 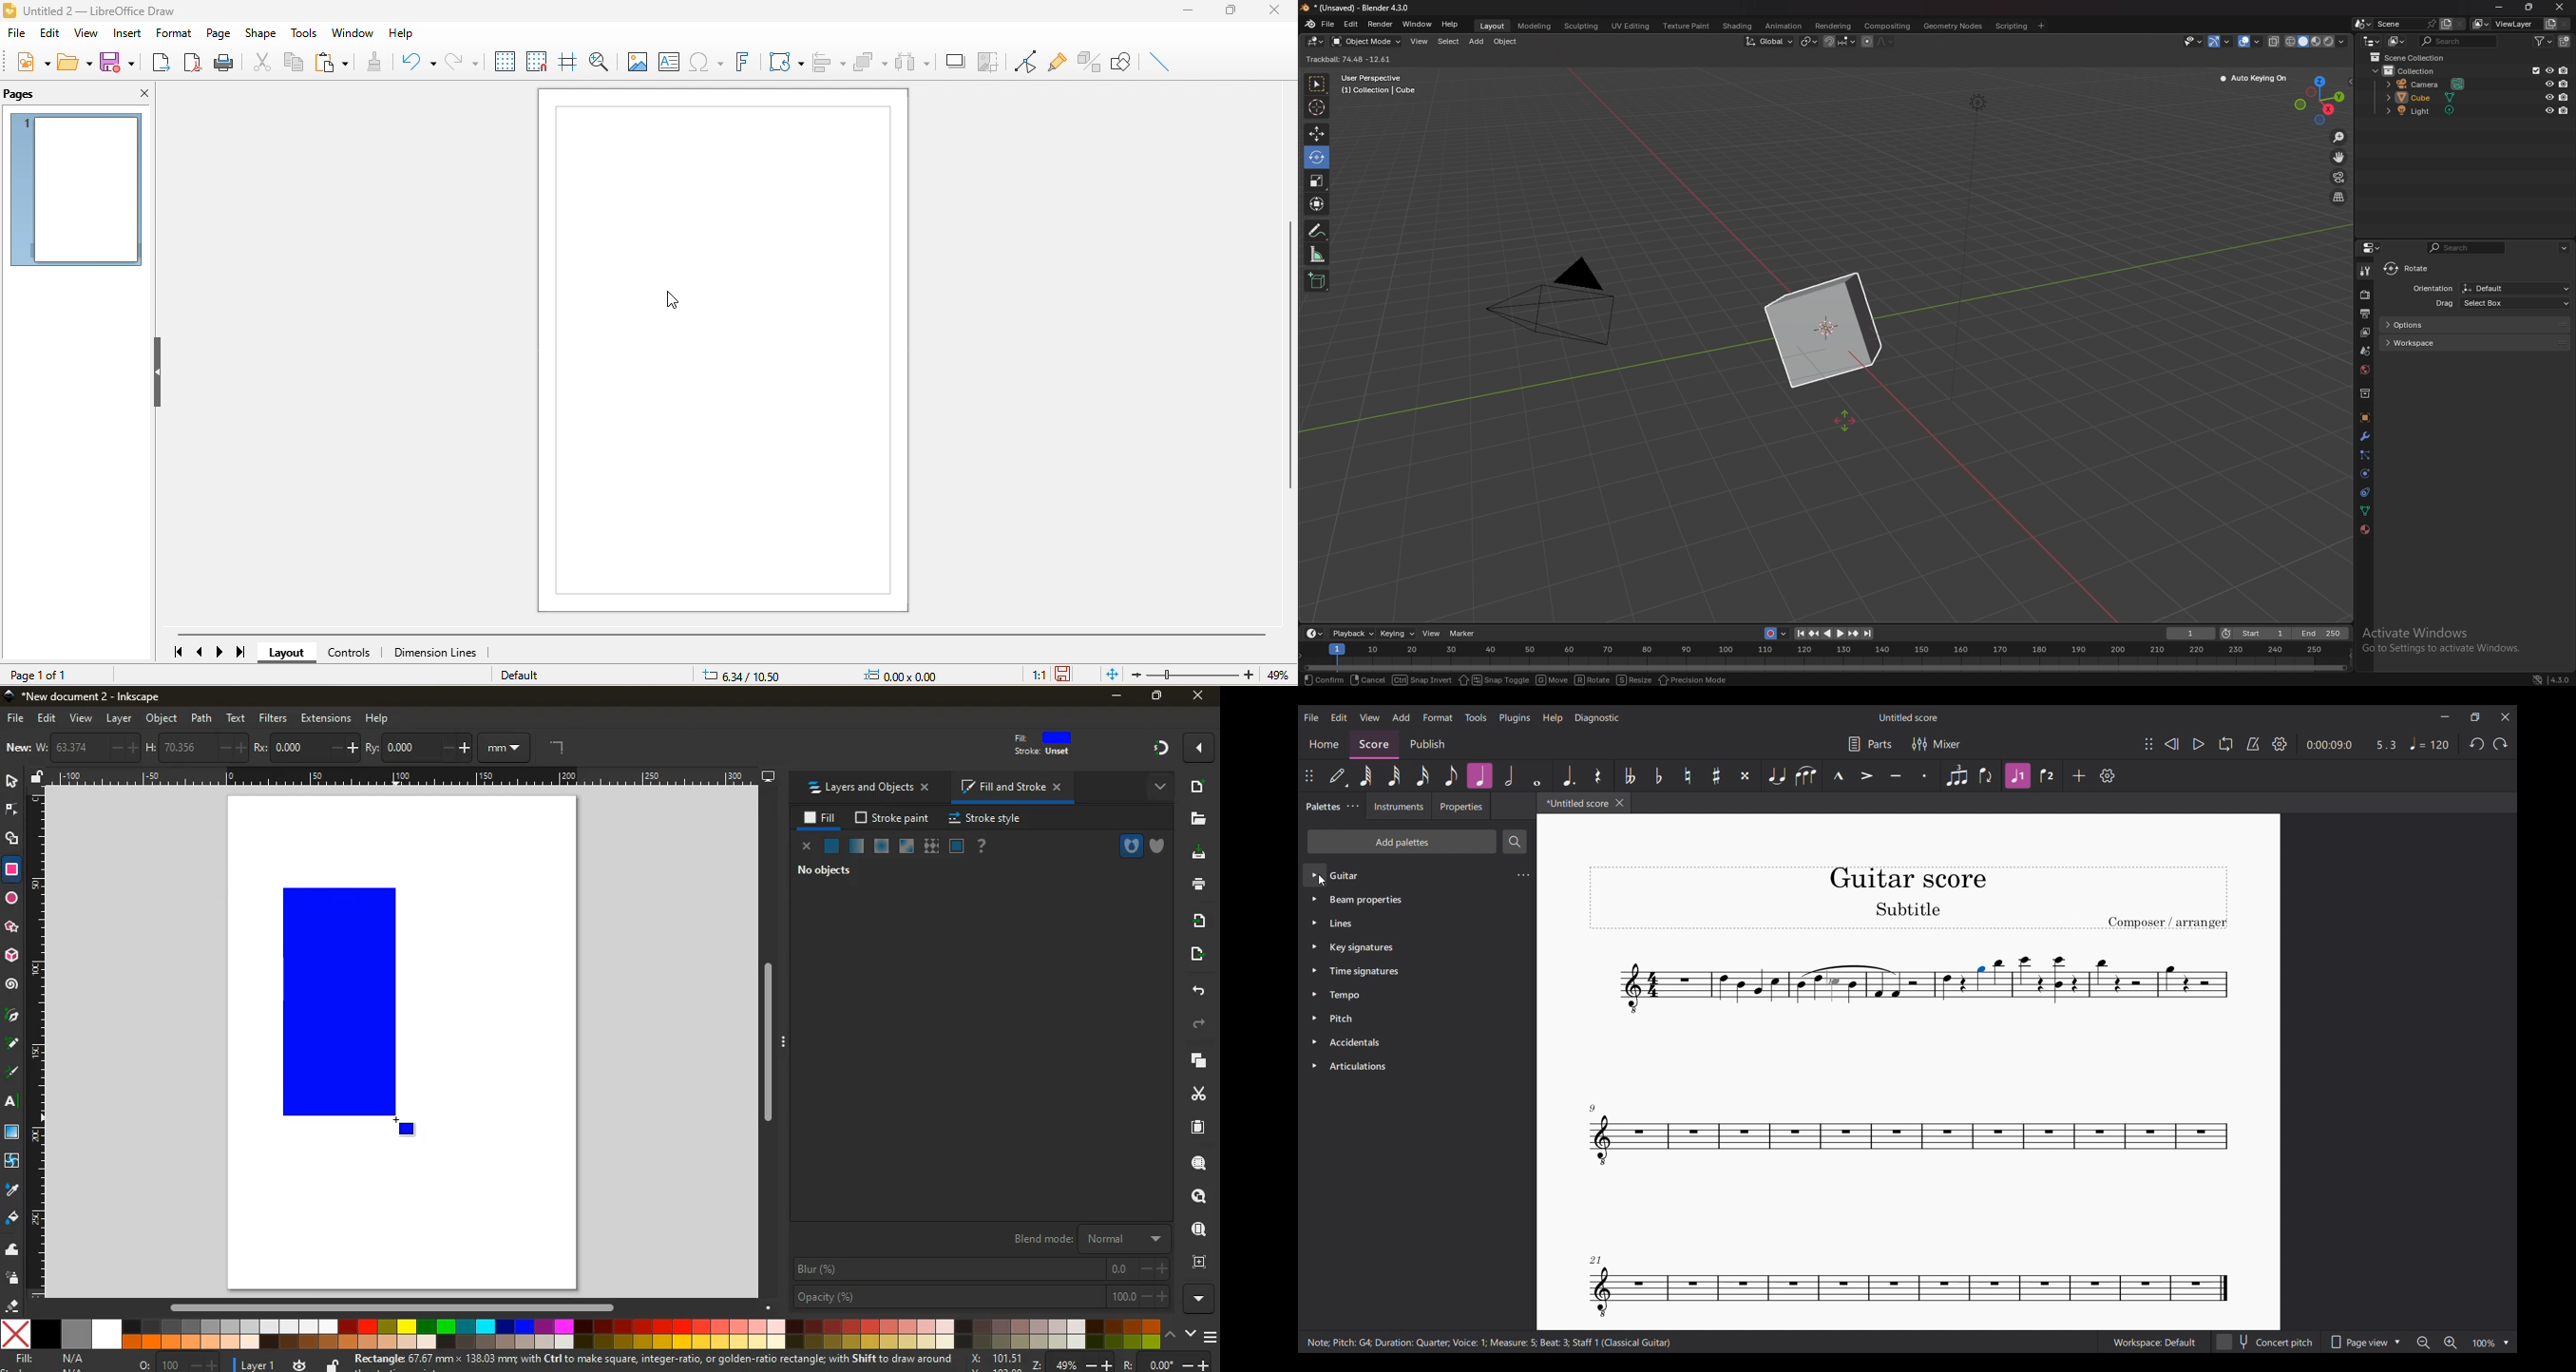 What do you see at coordinates (1344, 875) in the screenshot?
I see `Guitar palette` at bounding box center [1344, 875].